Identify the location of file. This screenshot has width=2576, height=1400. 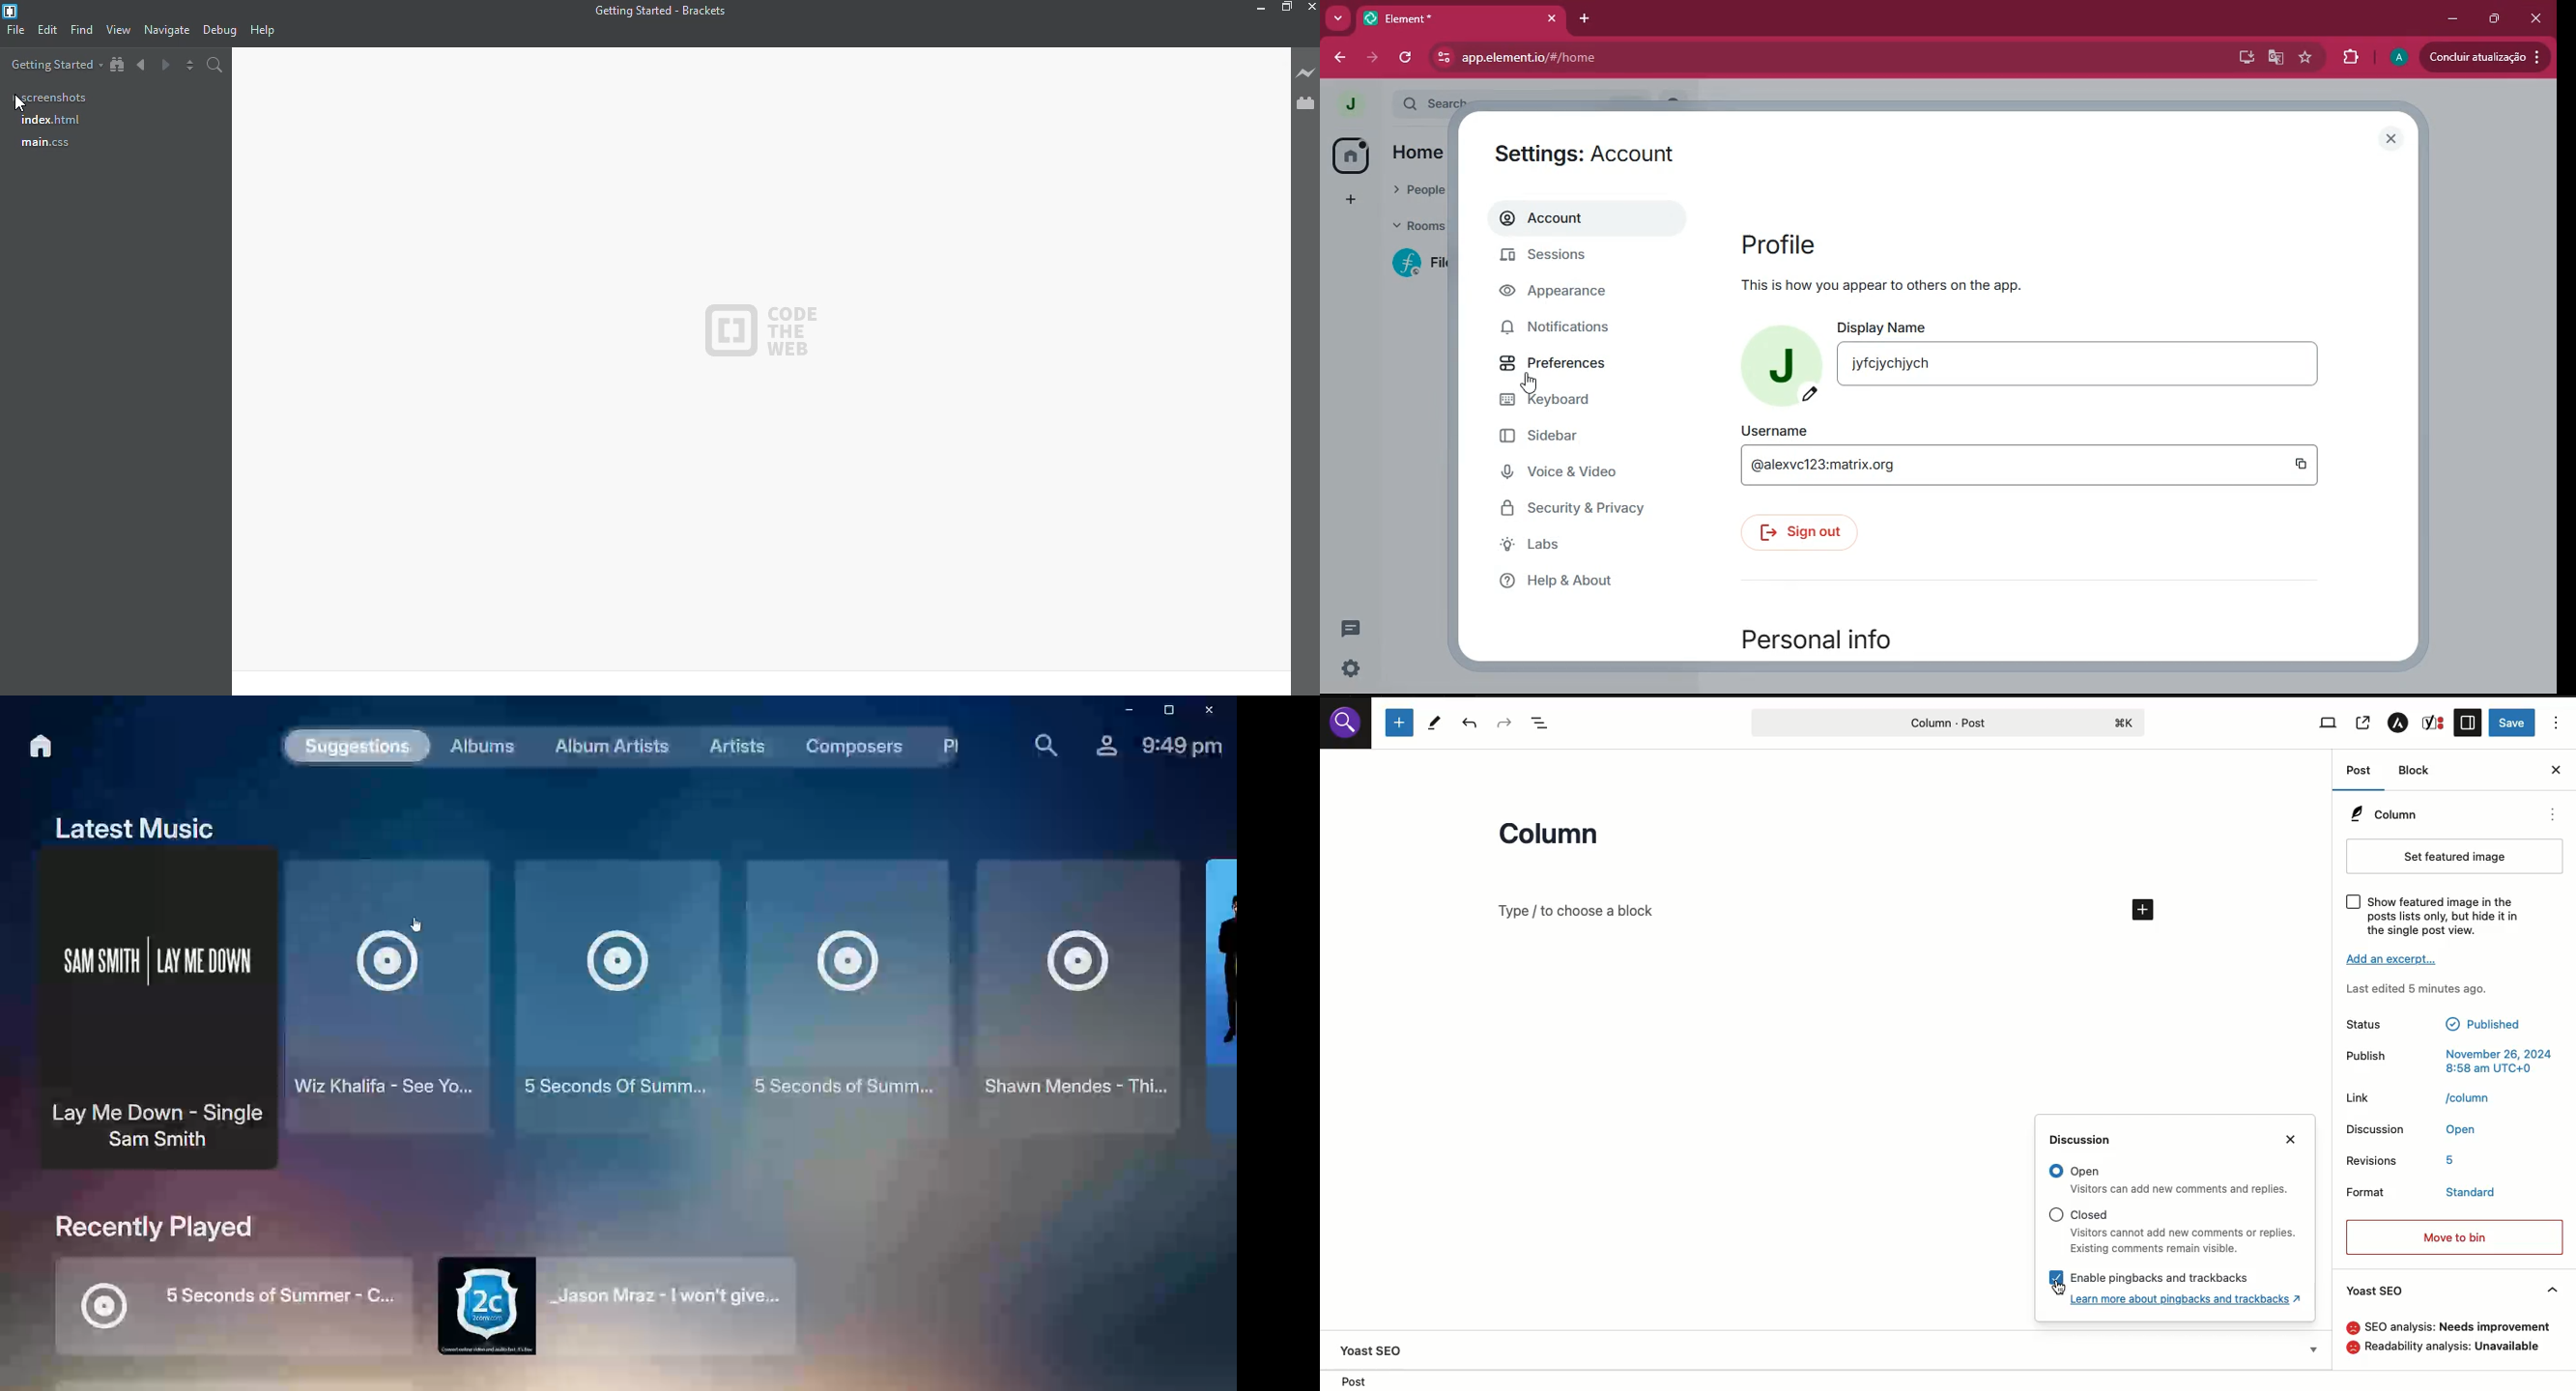
(14, 30).